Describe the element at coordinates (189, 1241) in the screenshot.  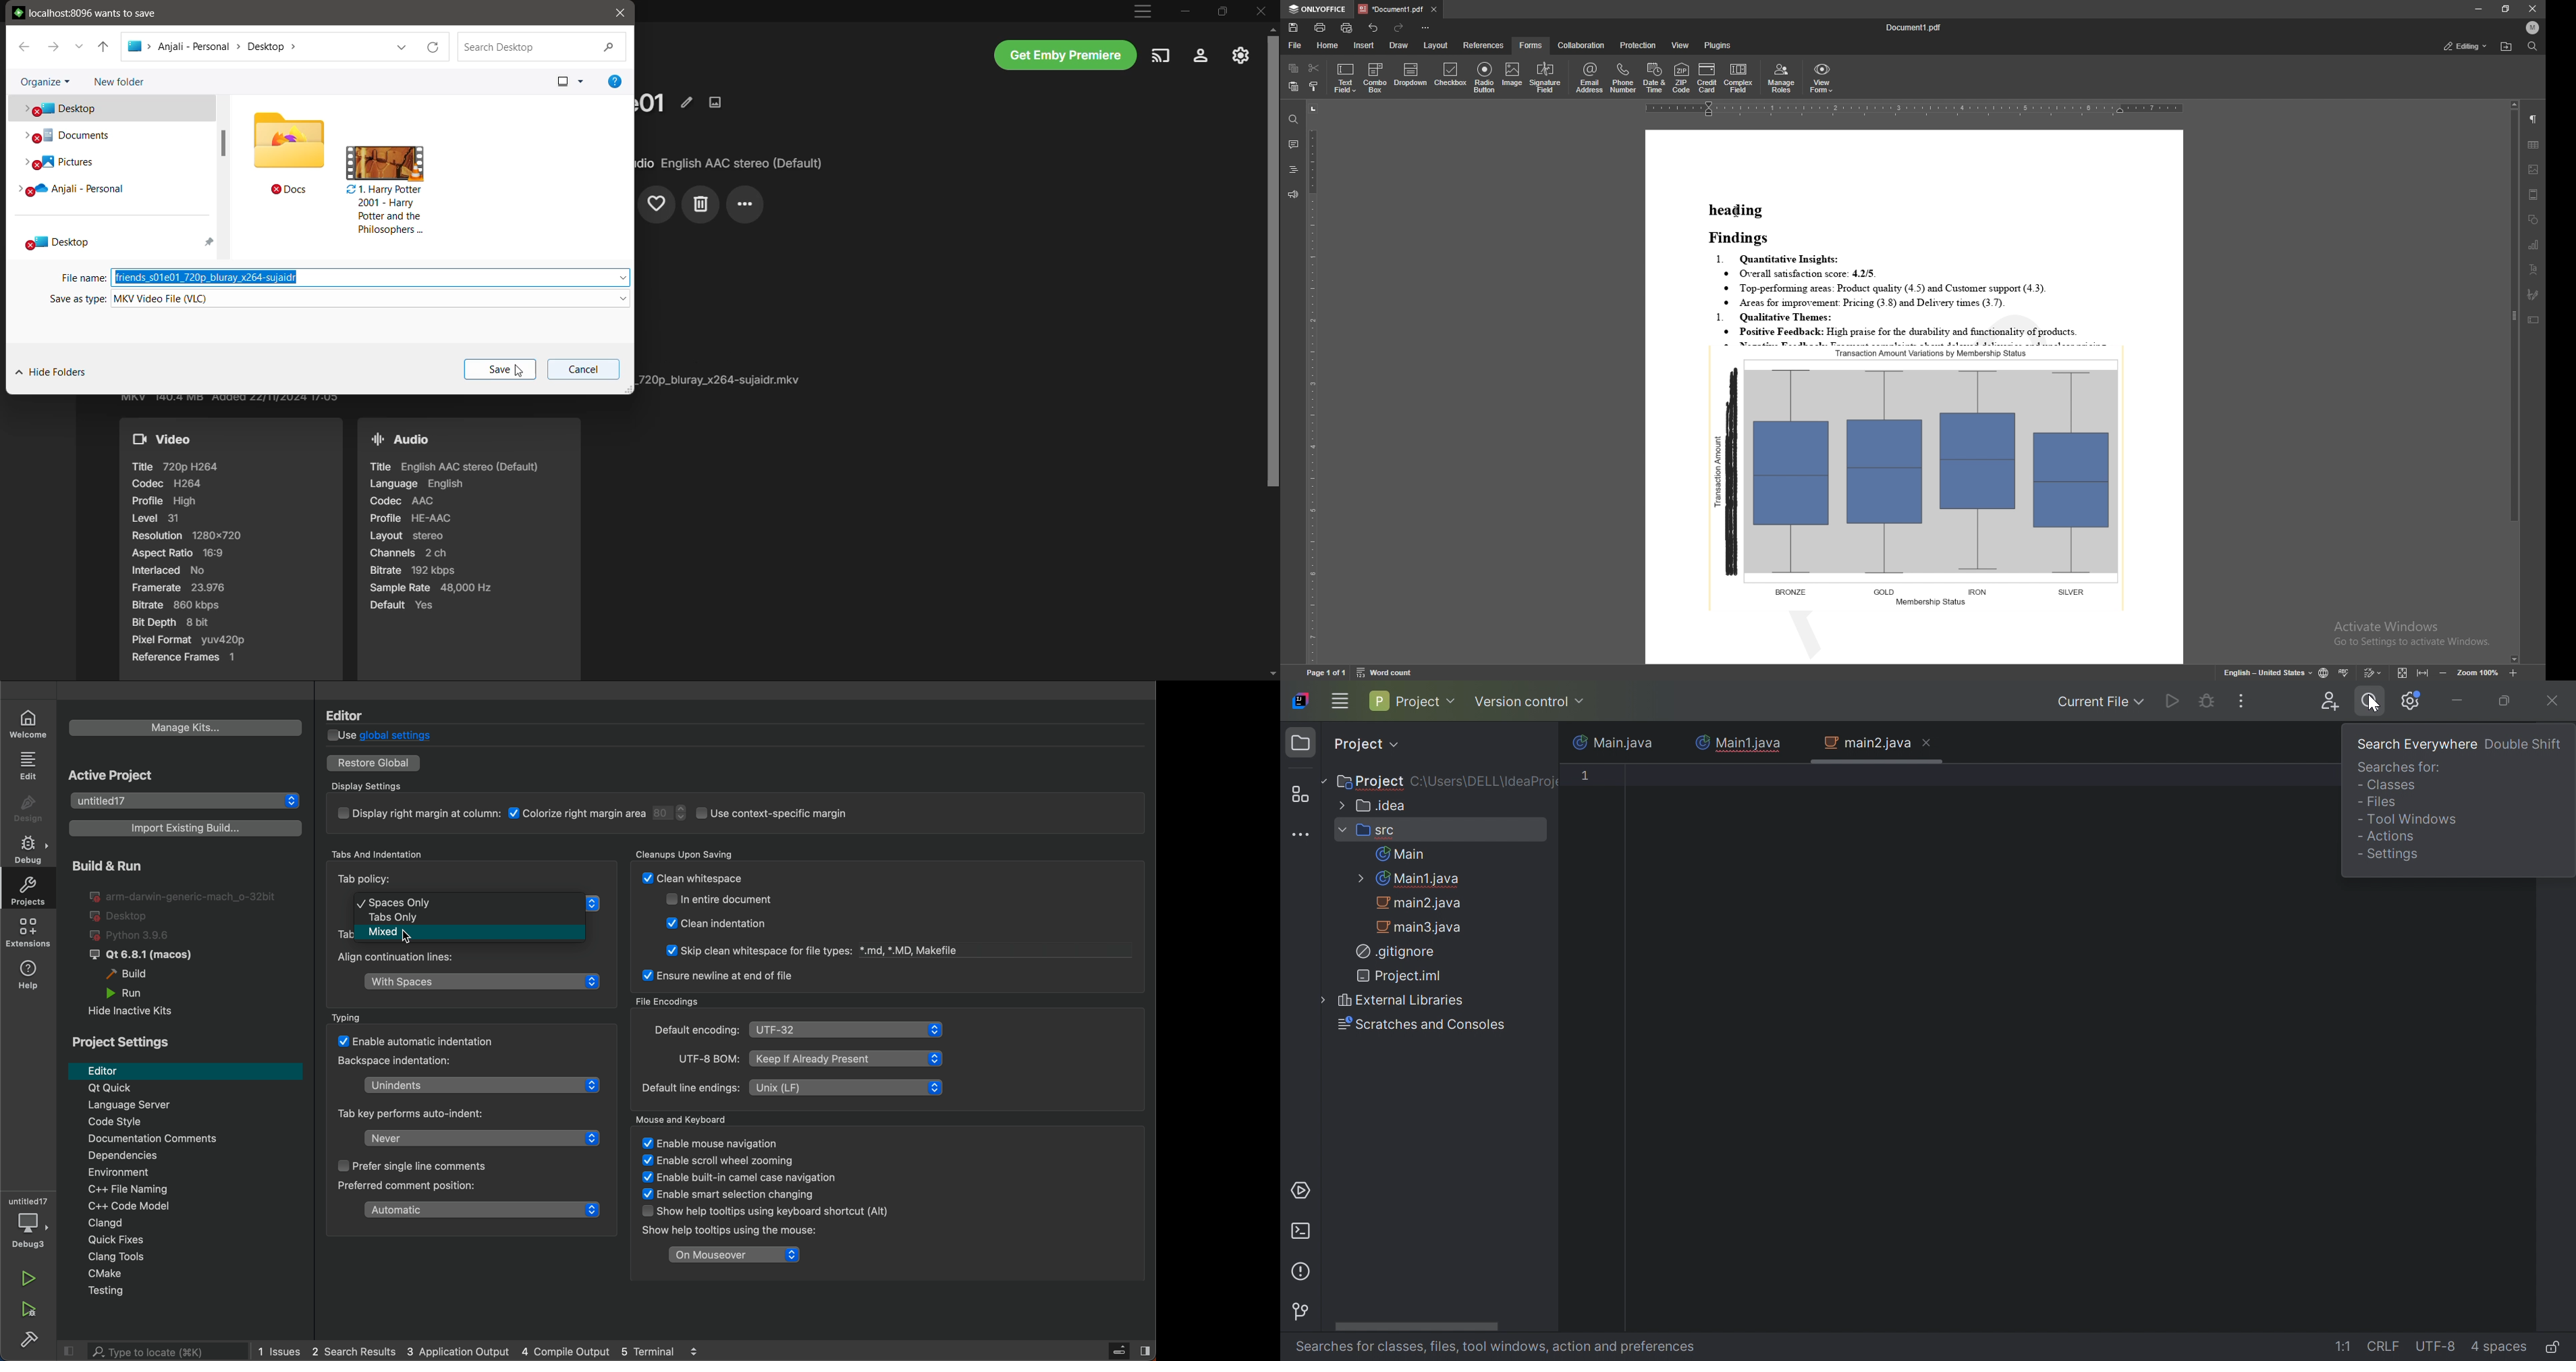
I see `Quick fixes` at that location.